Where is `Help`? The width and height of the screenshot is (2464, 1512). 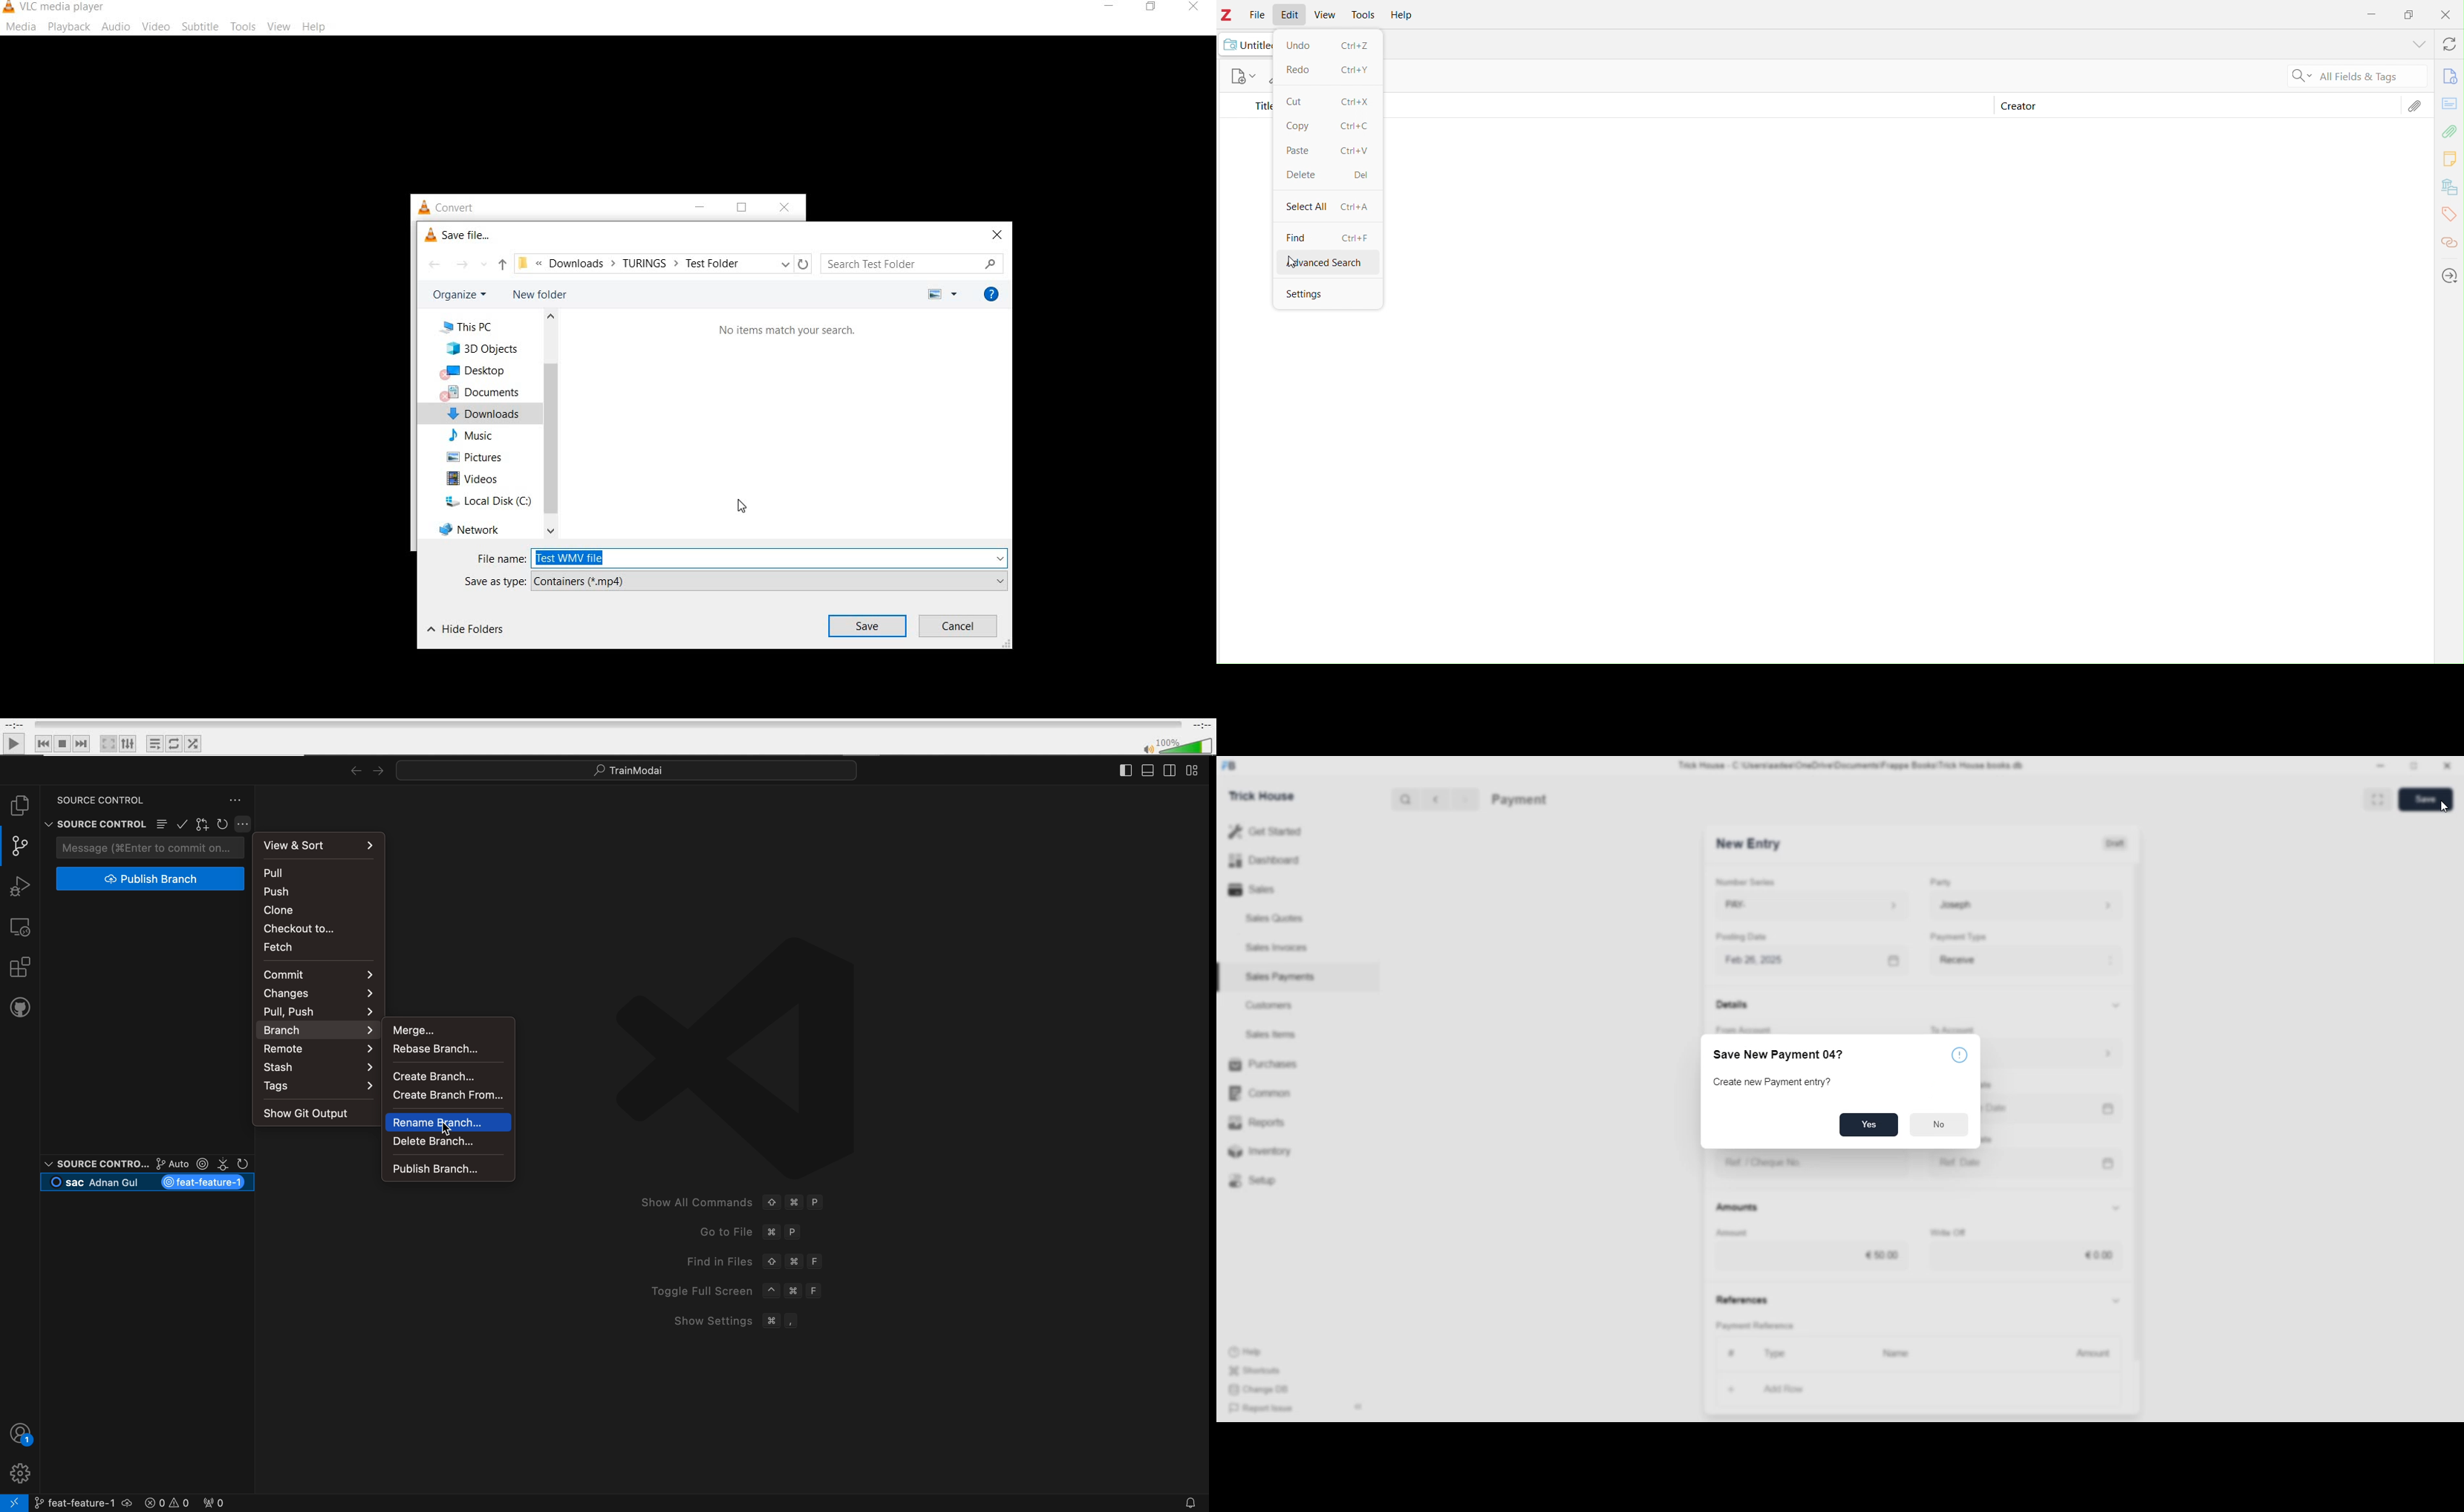 Help is located at coordinates (1248, 1349).